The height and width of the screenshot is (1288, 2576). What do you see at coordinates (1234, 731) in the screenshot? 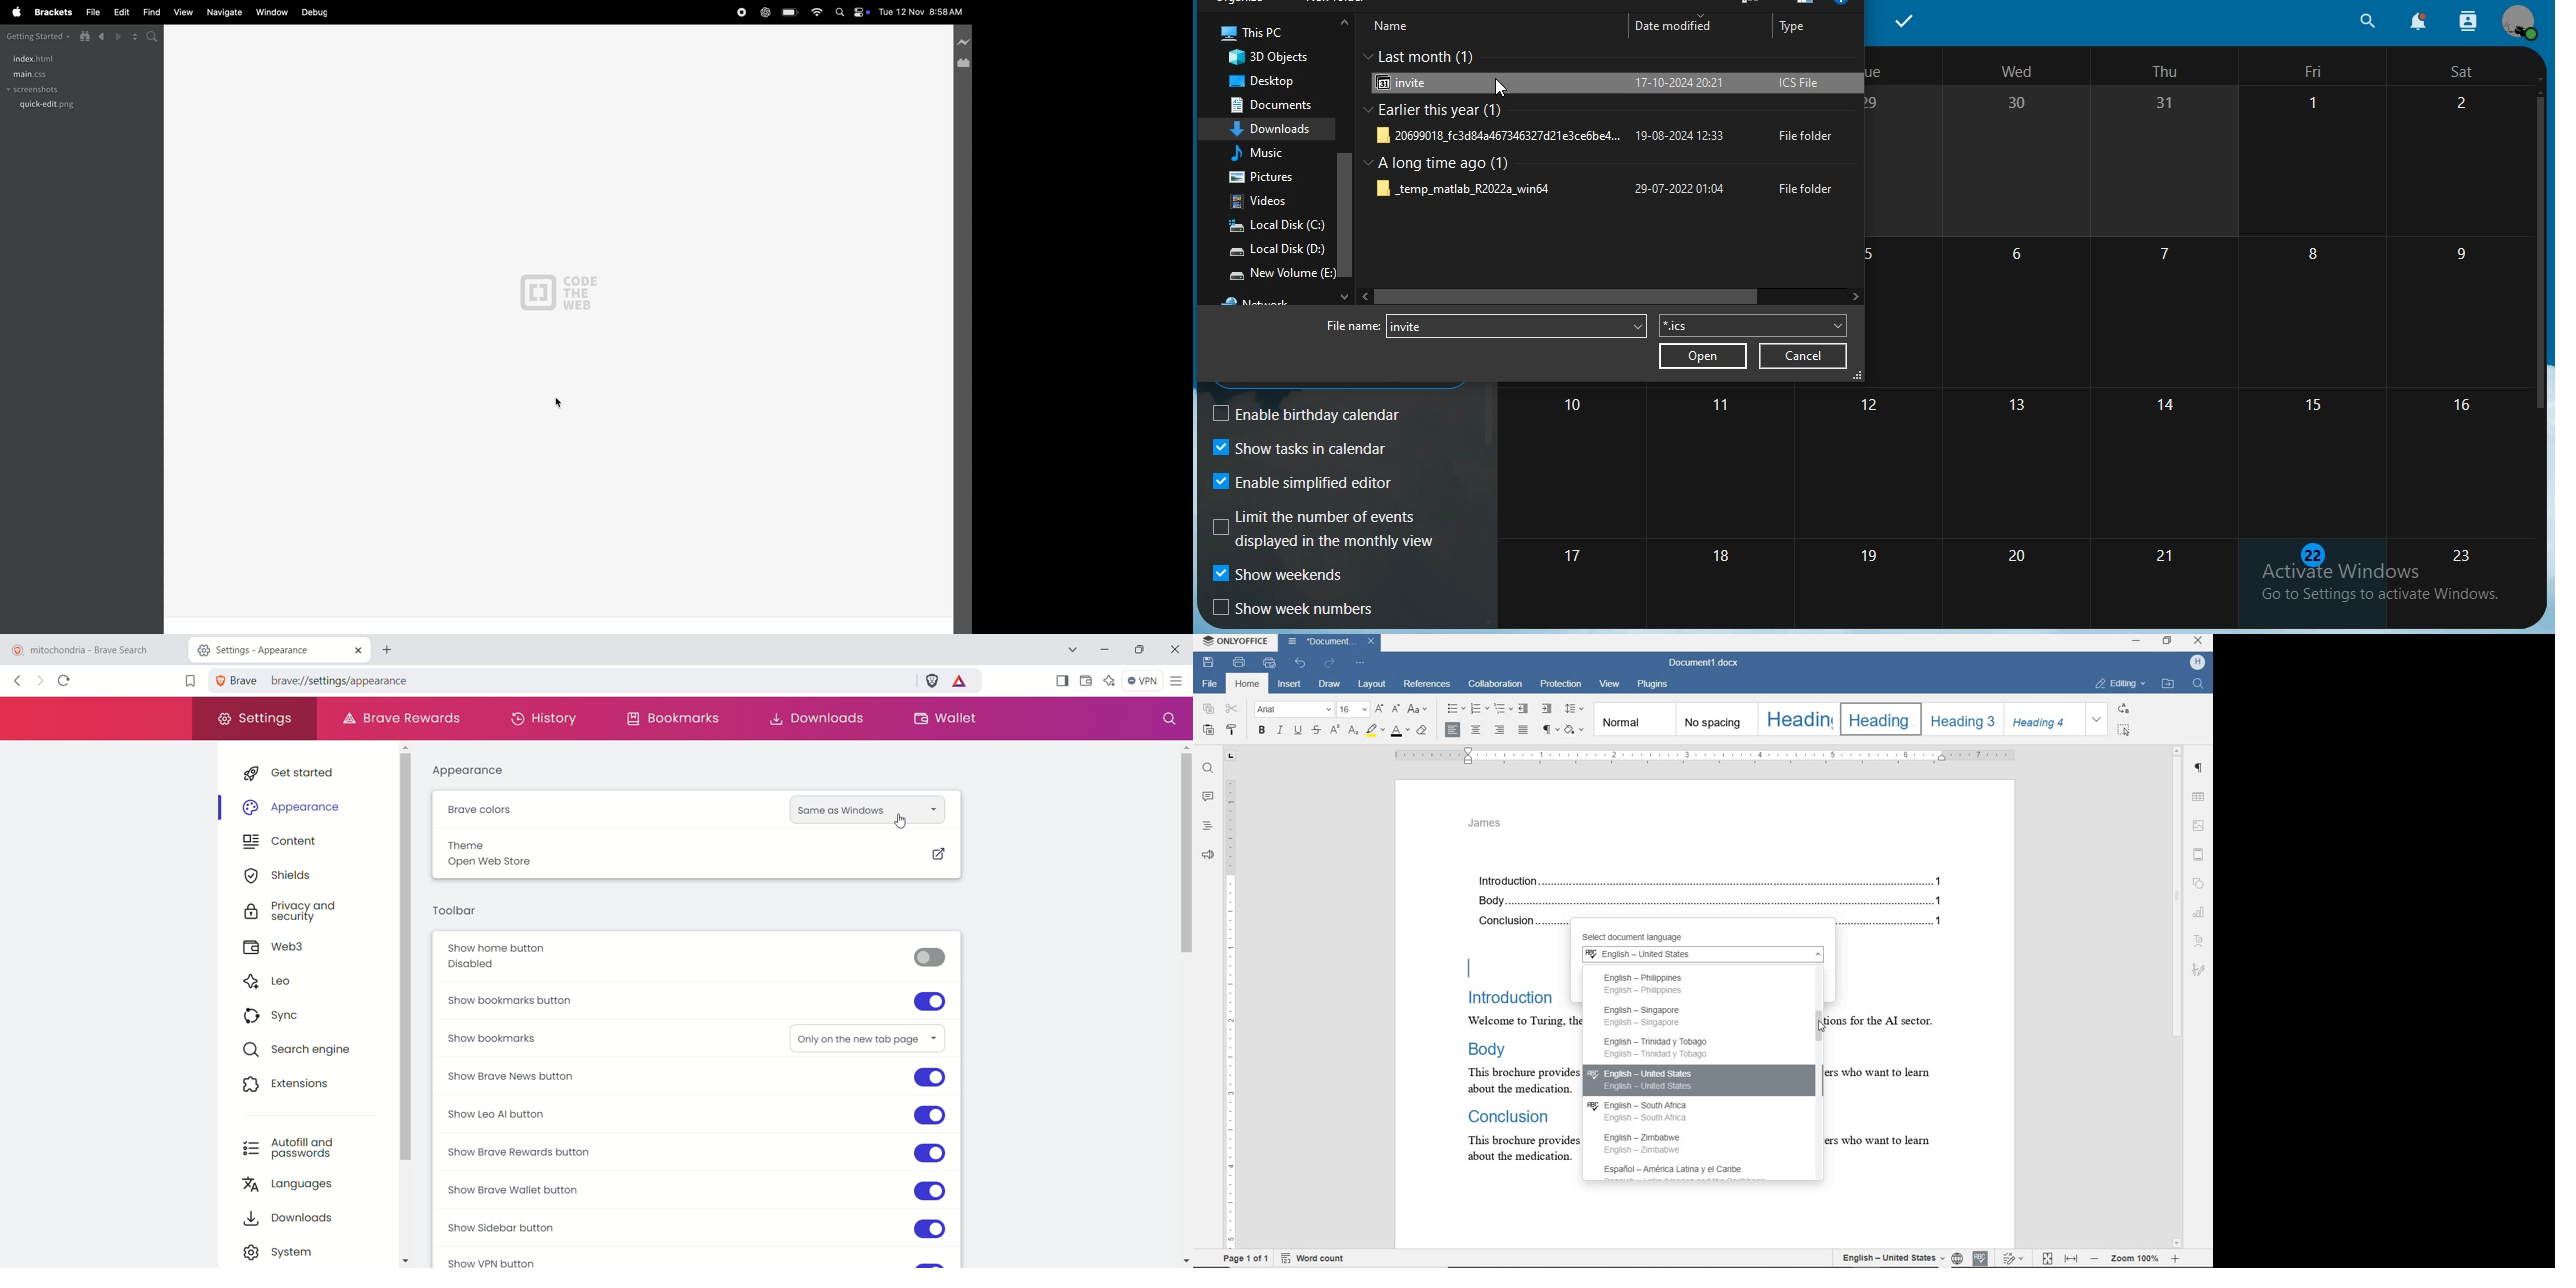
I see `copy style` at bounding box center [1234, 731].